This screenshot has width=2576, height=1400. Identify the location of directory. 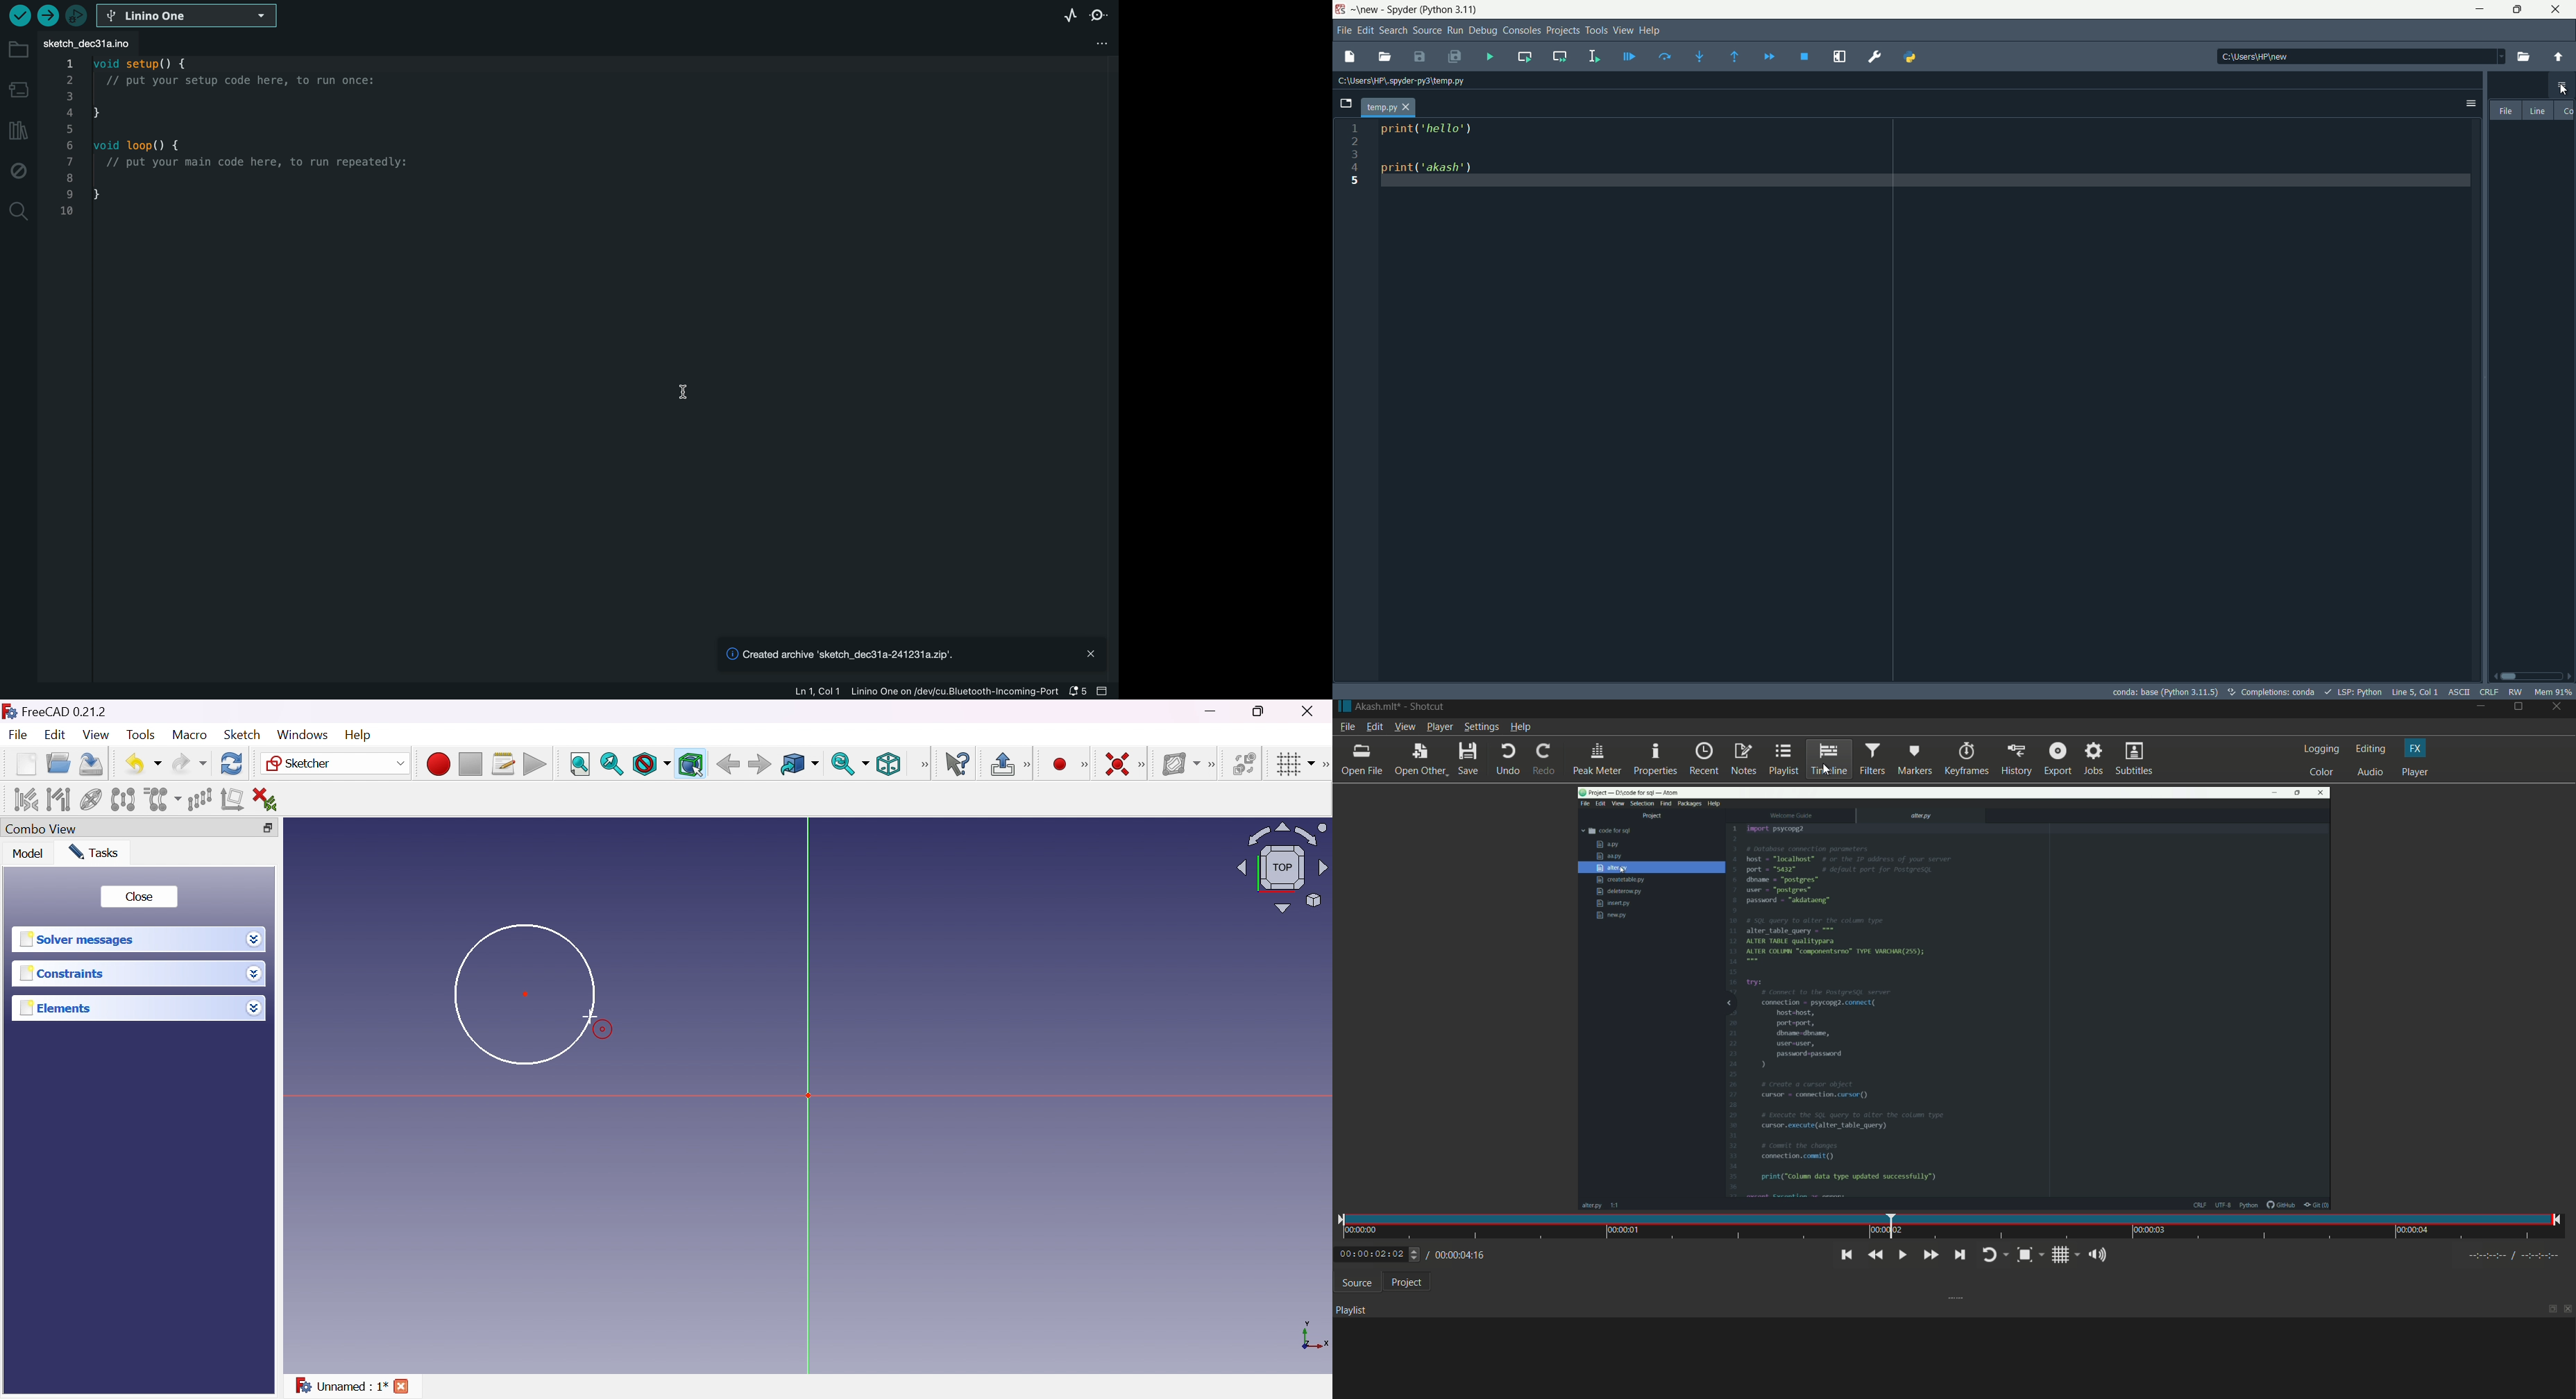
(2360, 58).